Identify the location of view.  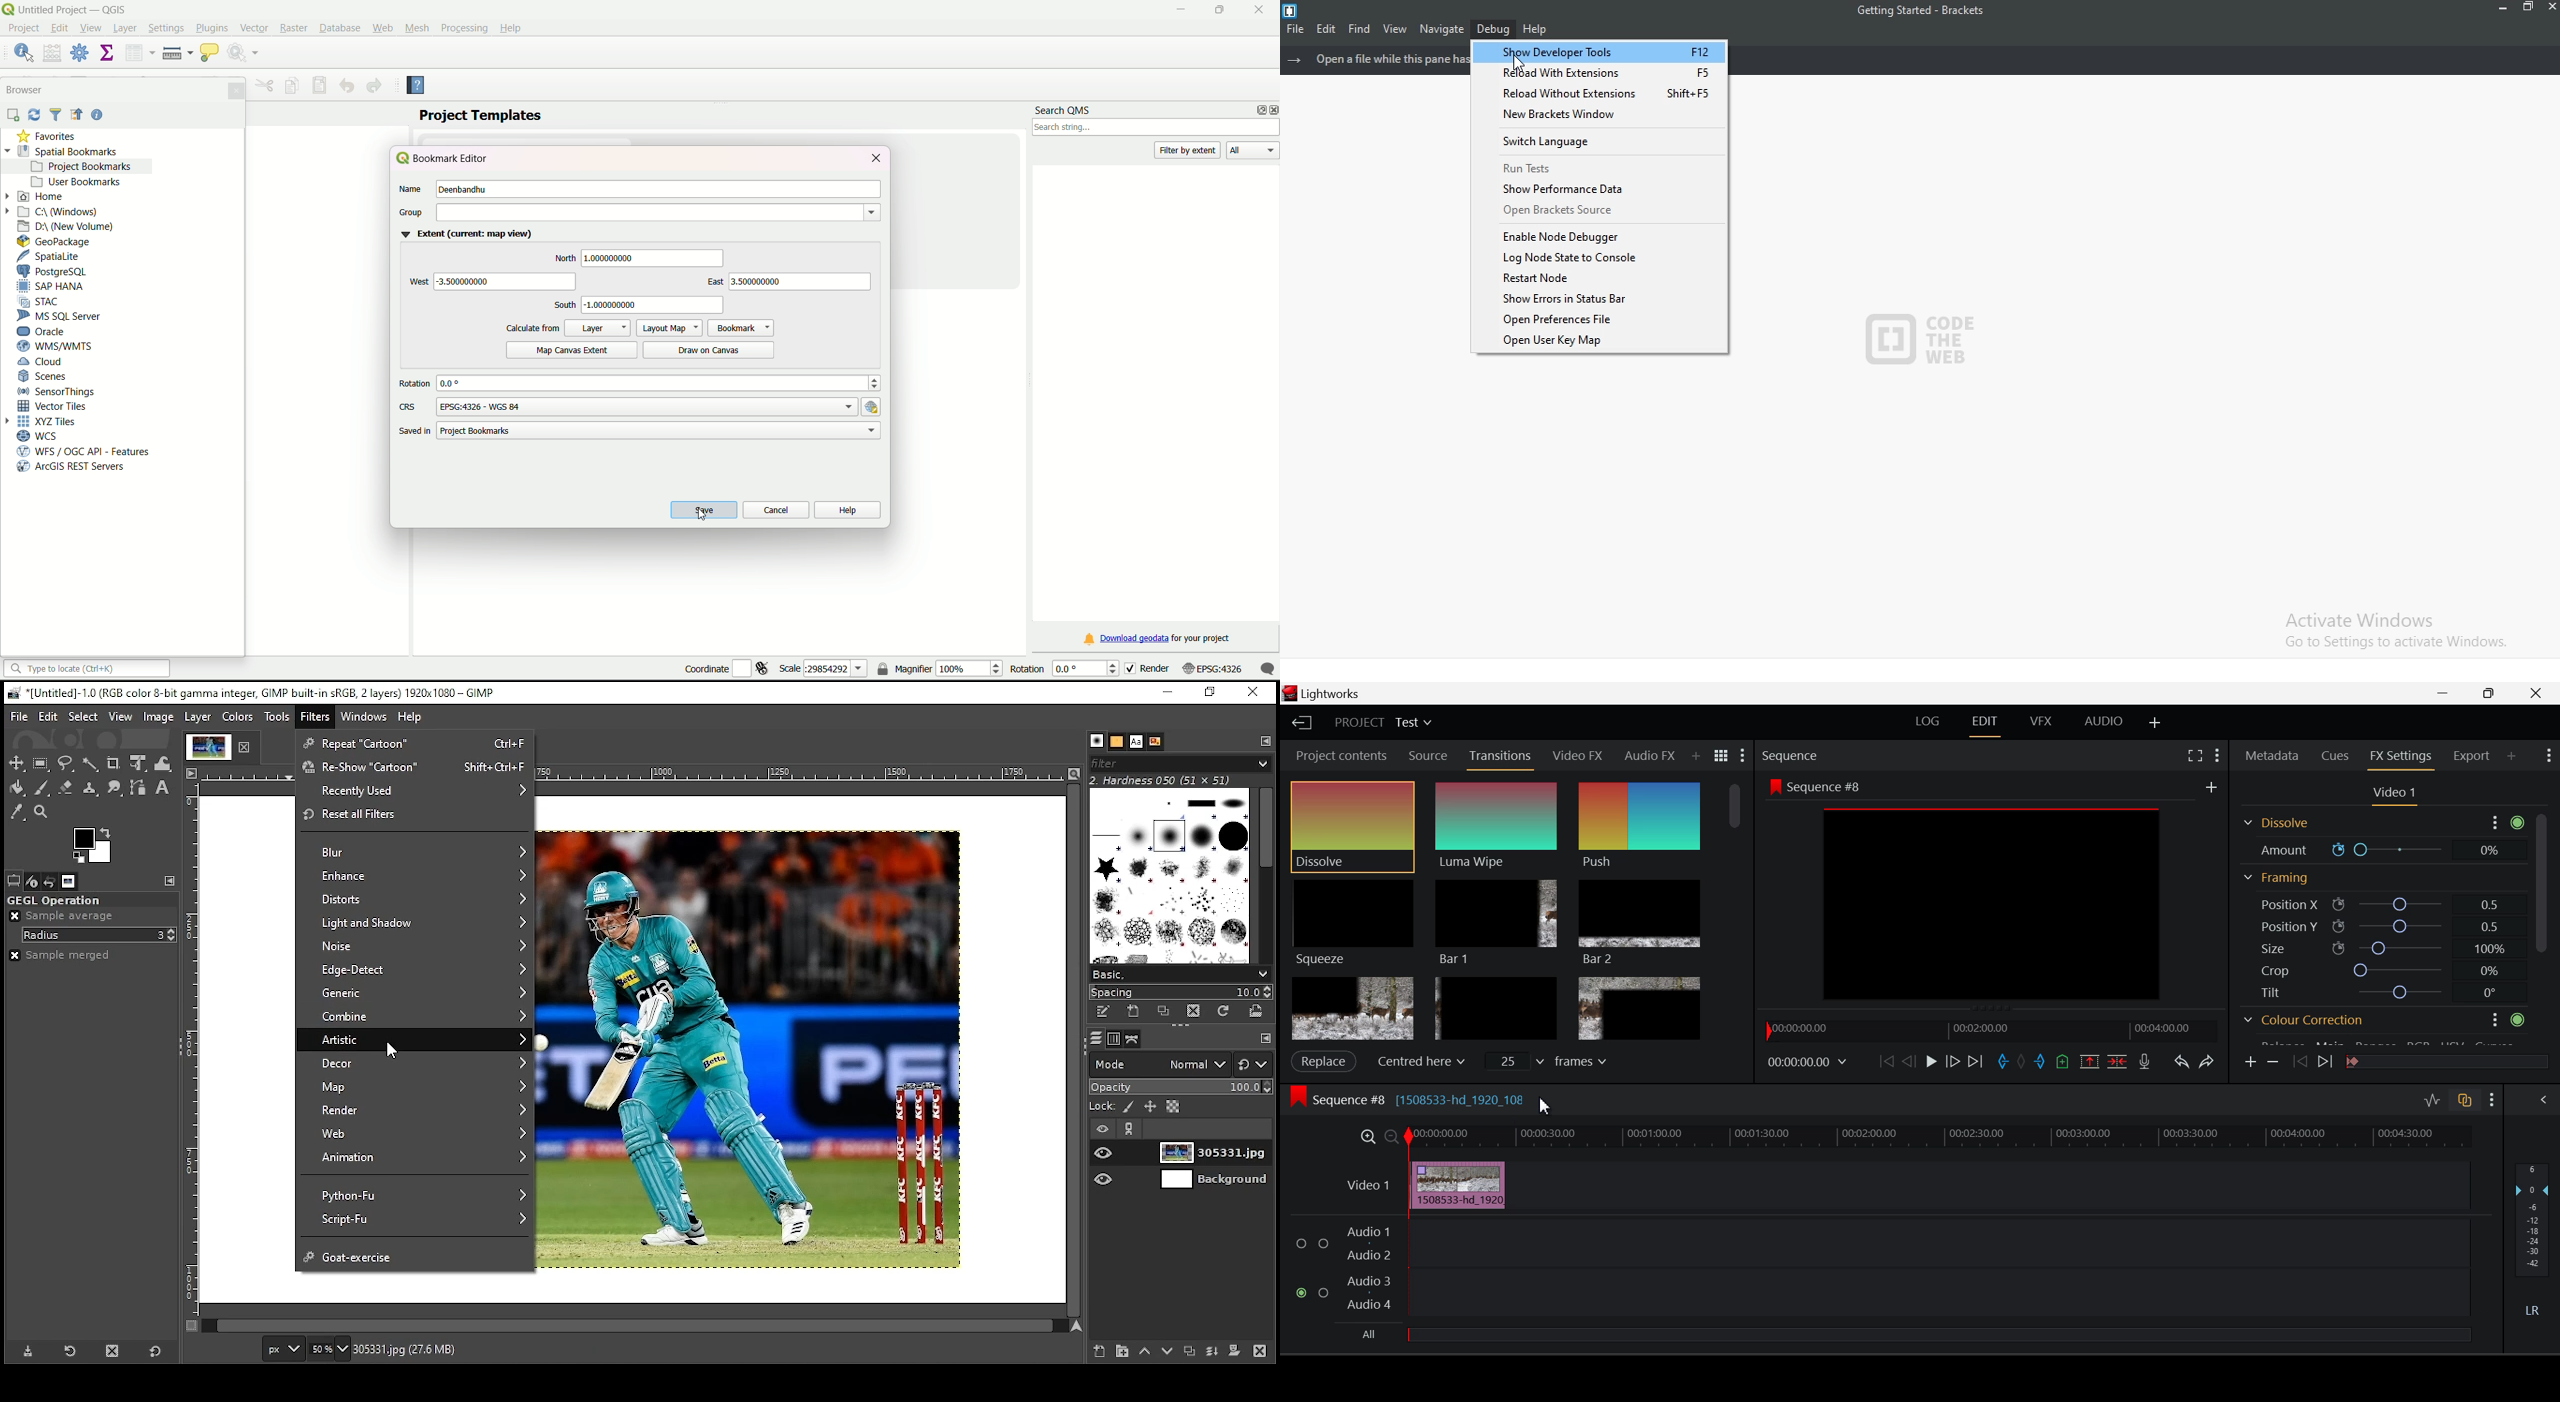
(120, 716).